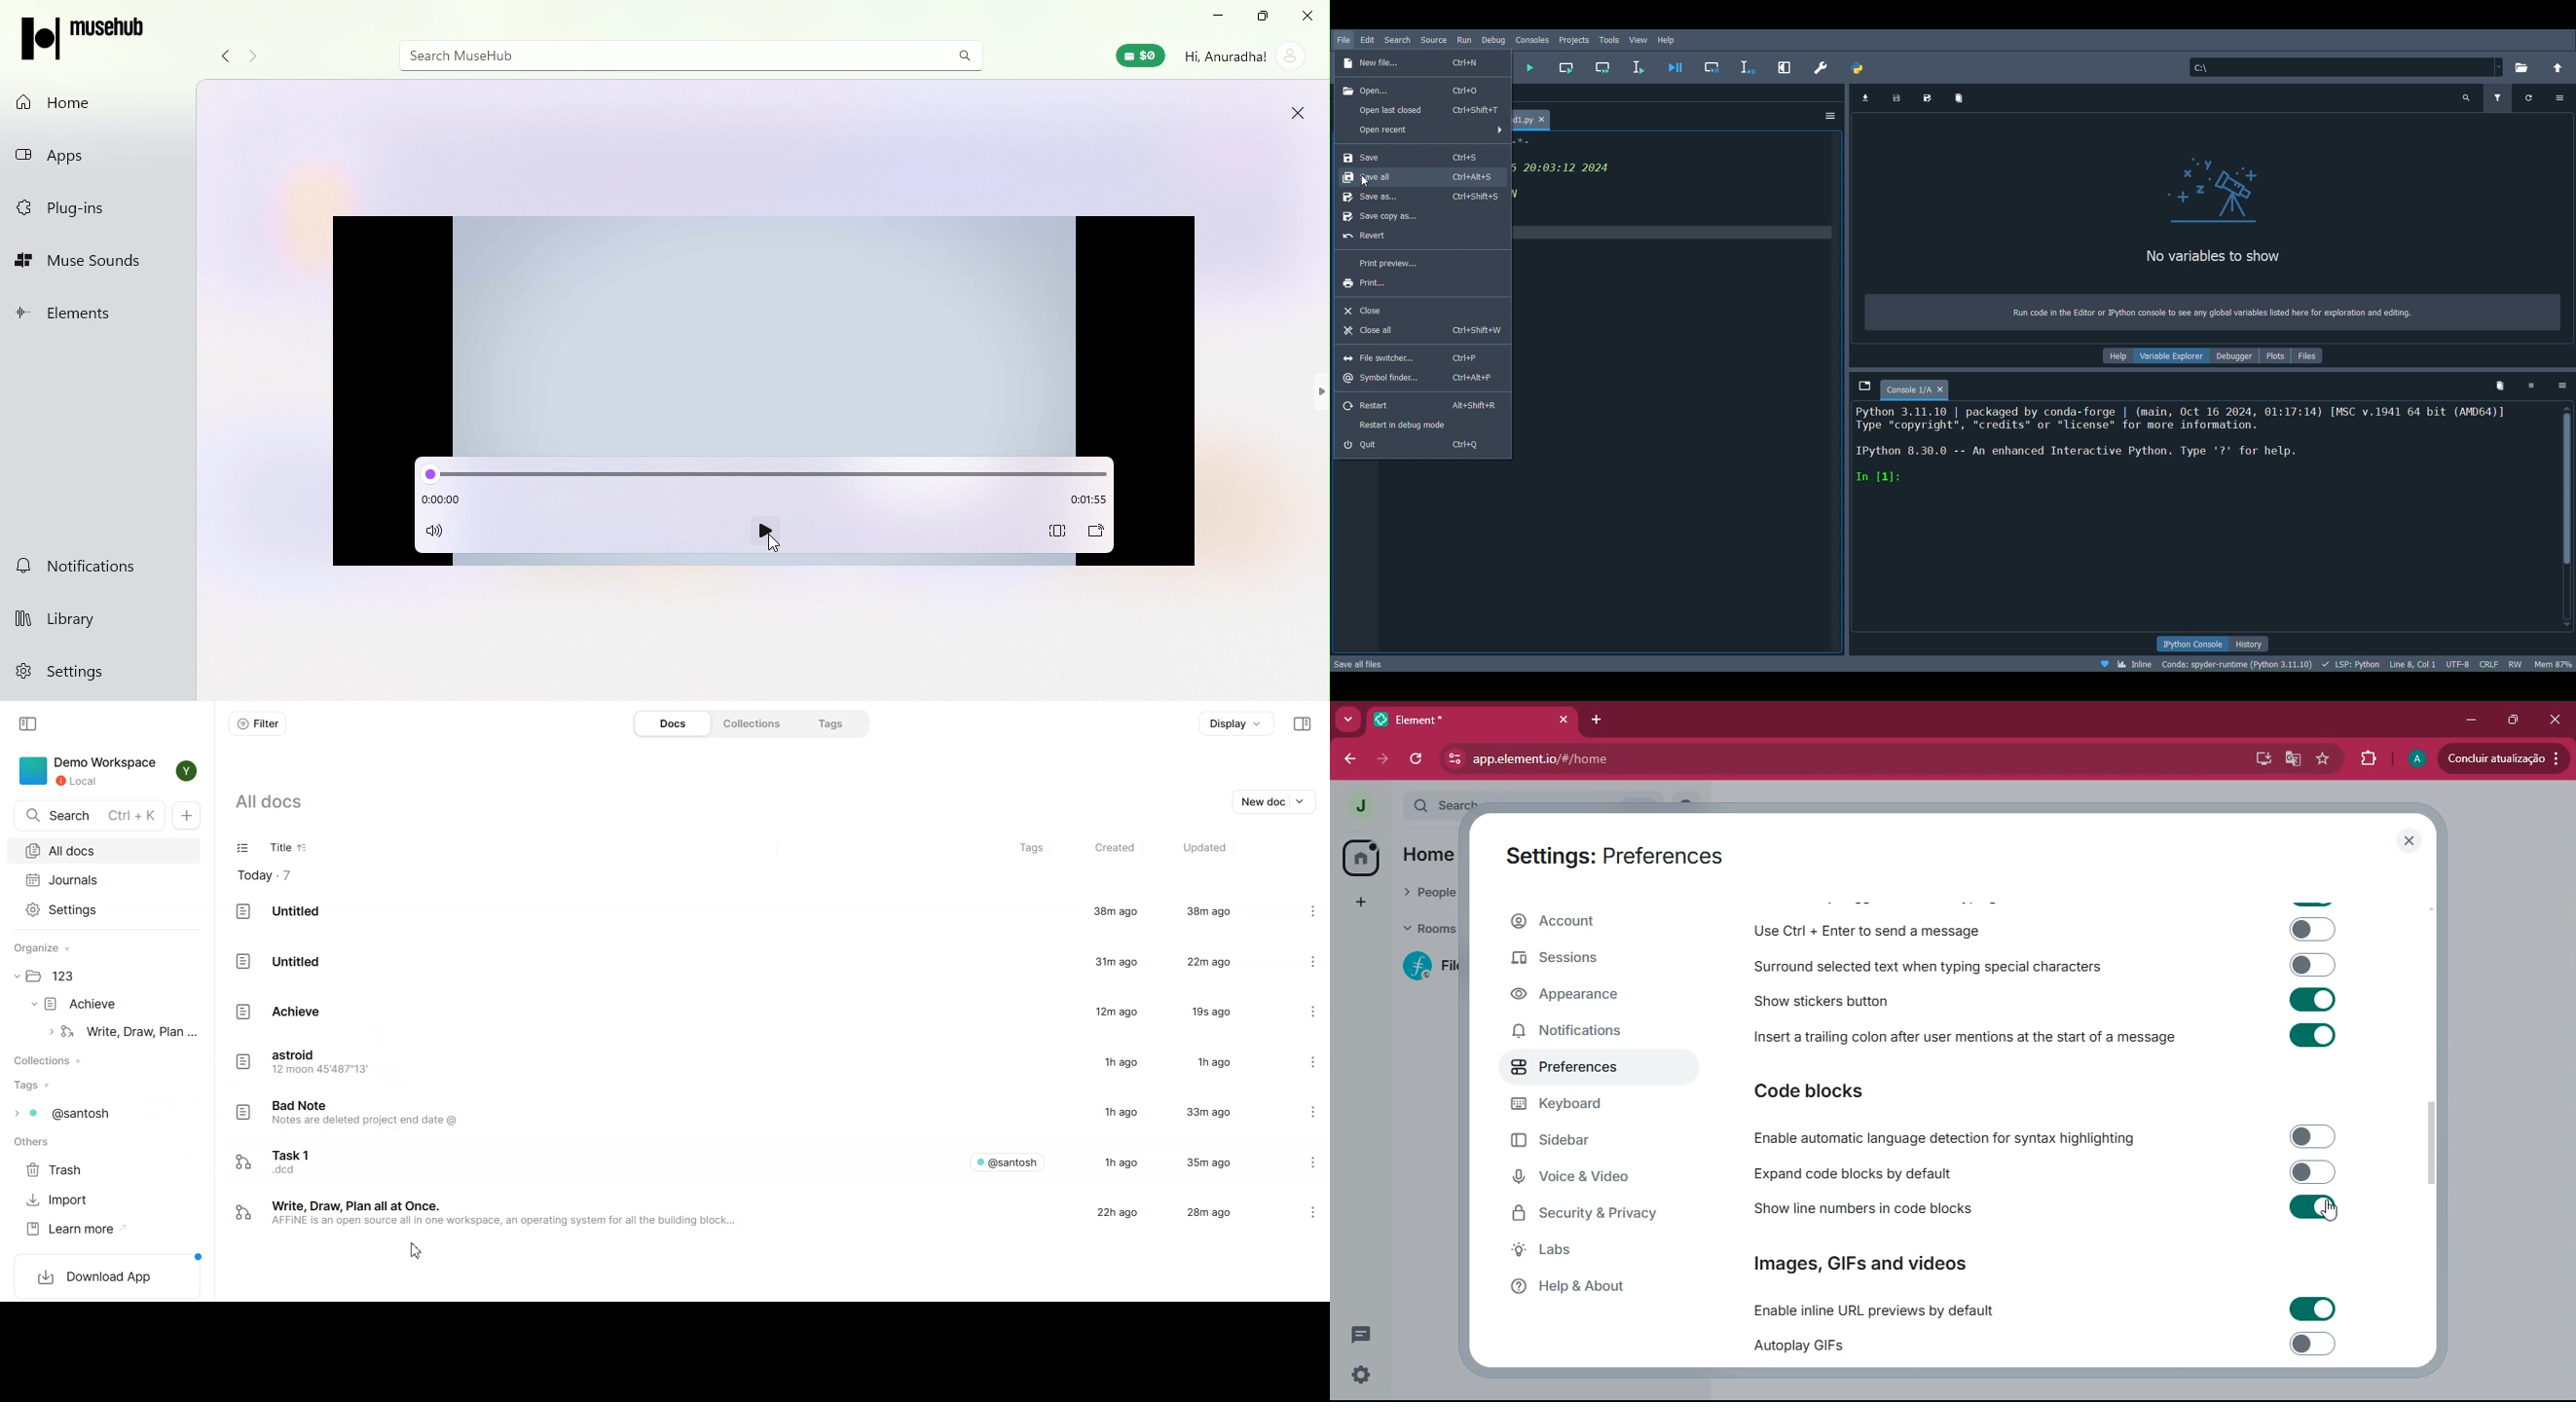 This screenshot has width=2576, height=1428. What do you see at coordinates (123, 1032) in the screenshot?
I see `Doc file` at bounding box center [123, 1032].